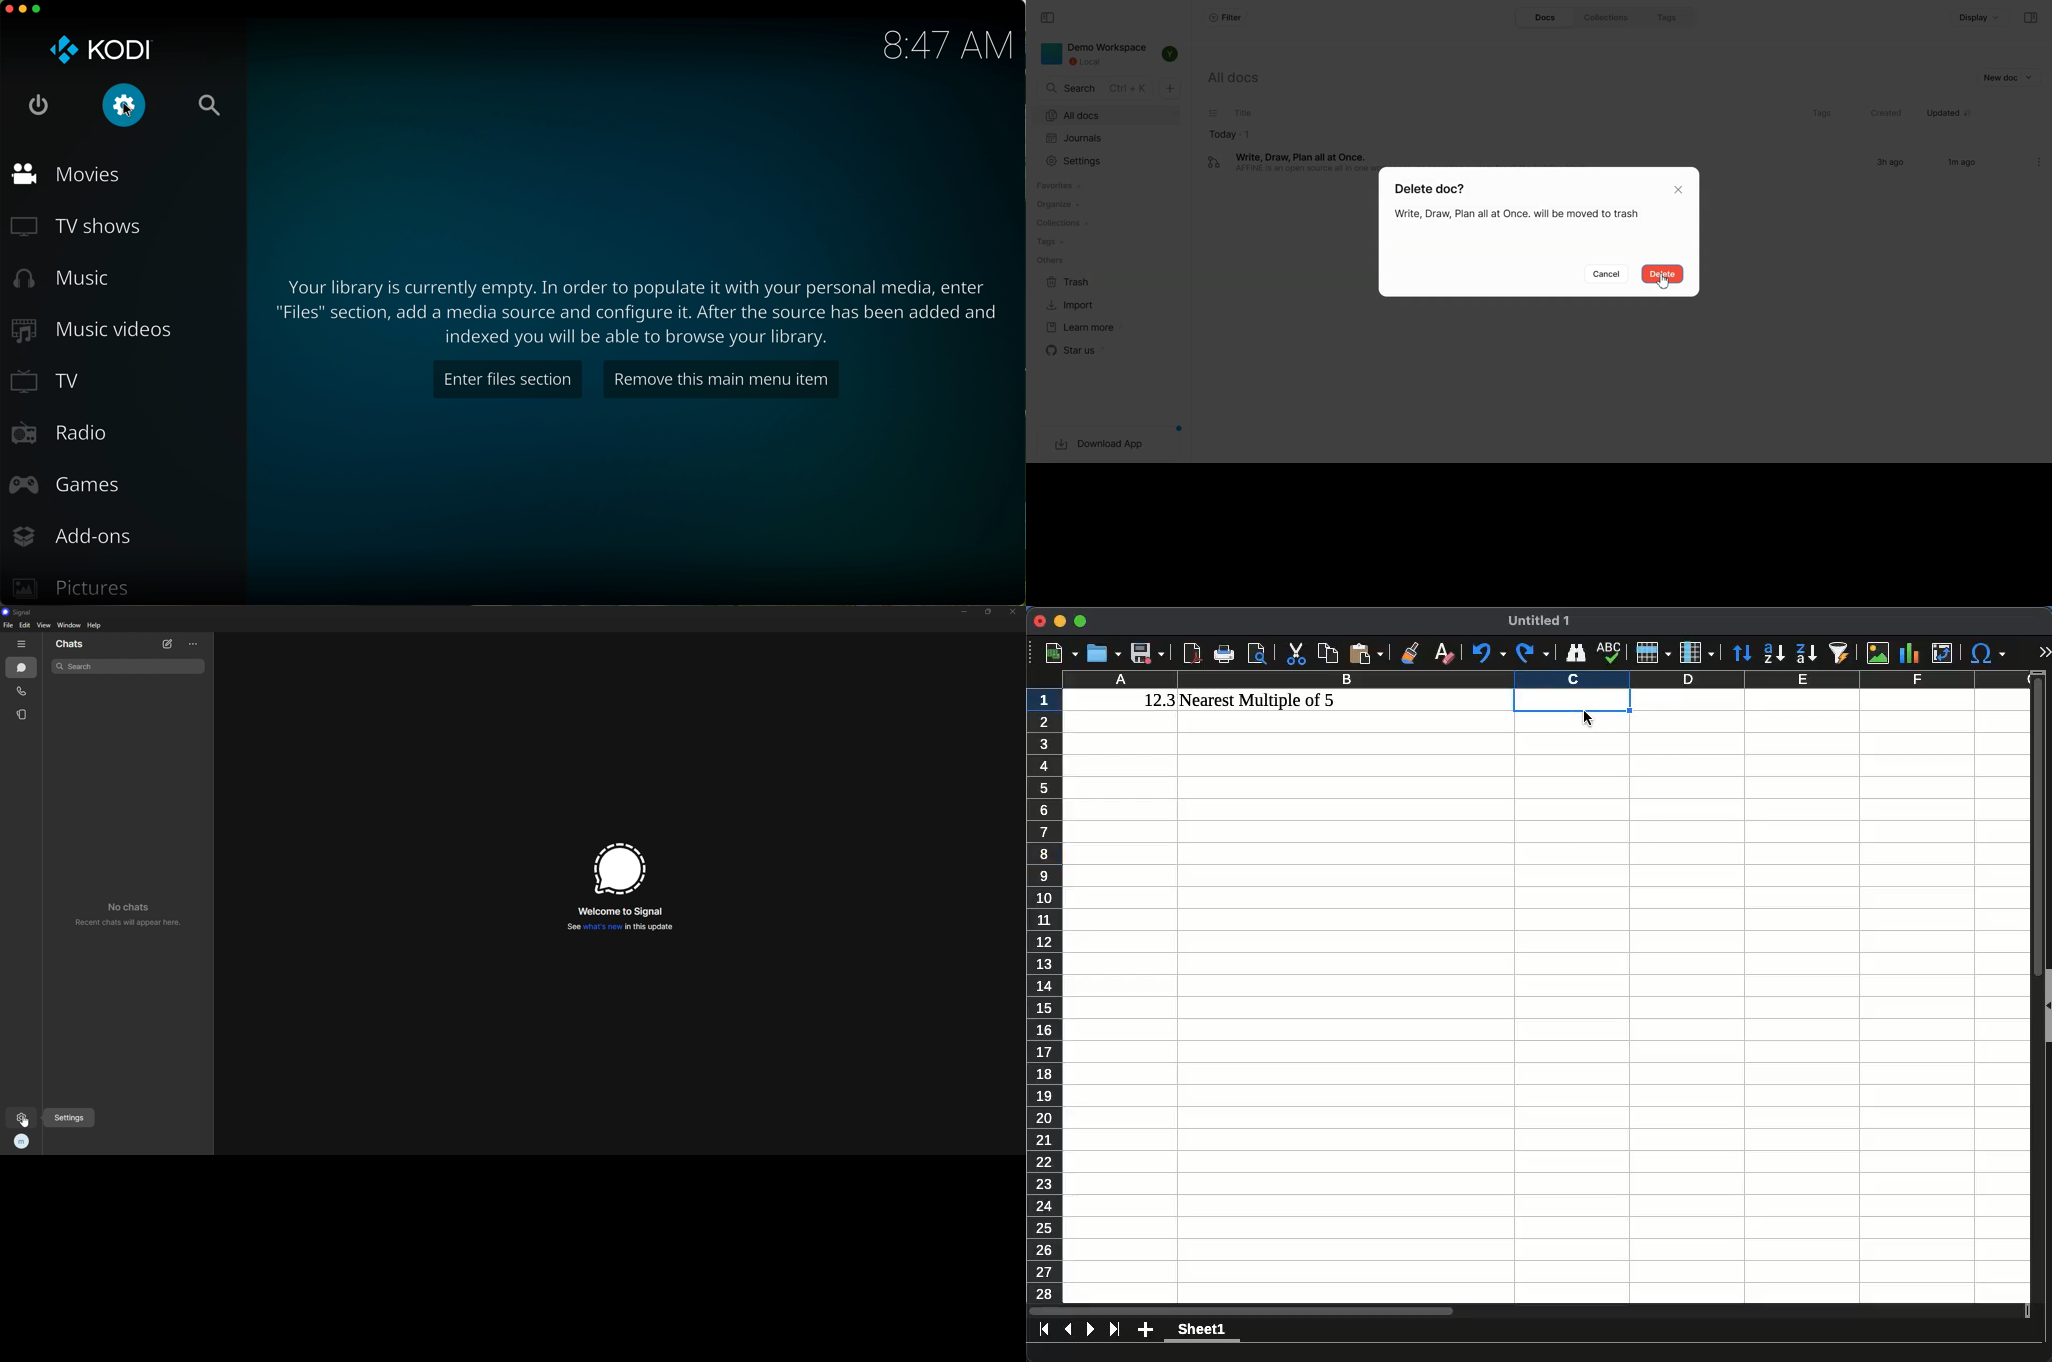 The width and height of the screenshot is (2072, 1372). Describe the element at coordinates (989, 612) in the screenshot. I see `resize` at that location.